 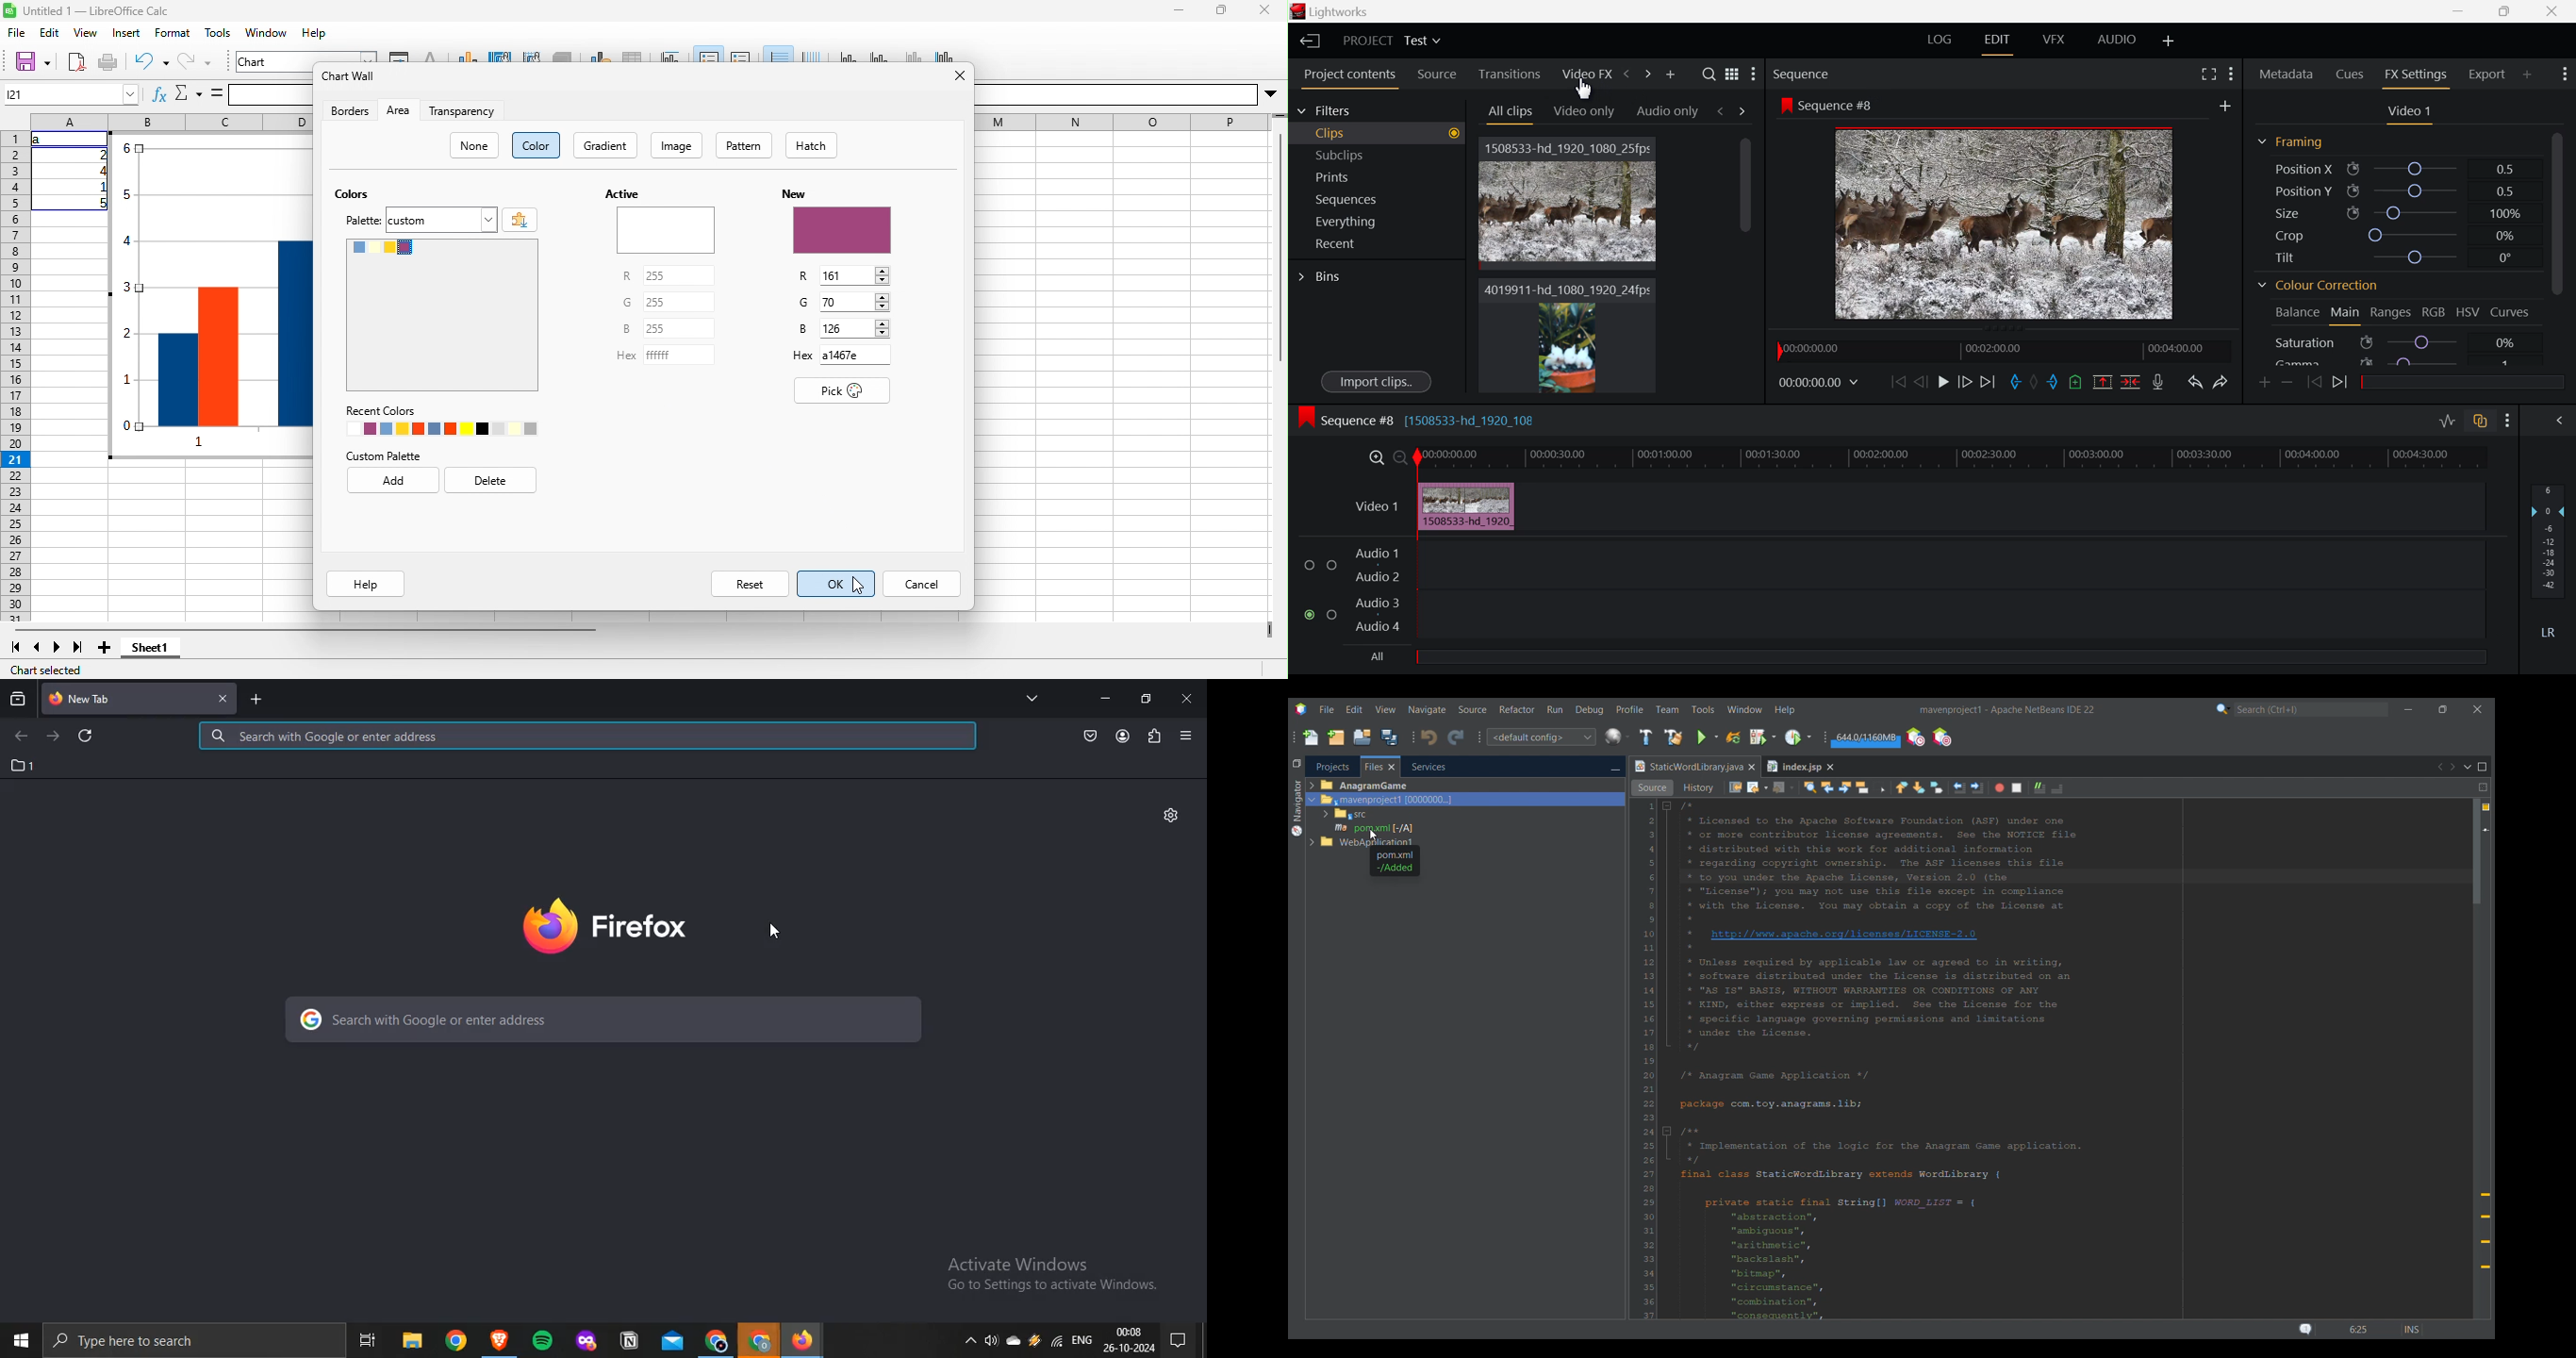 I want to click on chrome, so click(x=760, y=1340).